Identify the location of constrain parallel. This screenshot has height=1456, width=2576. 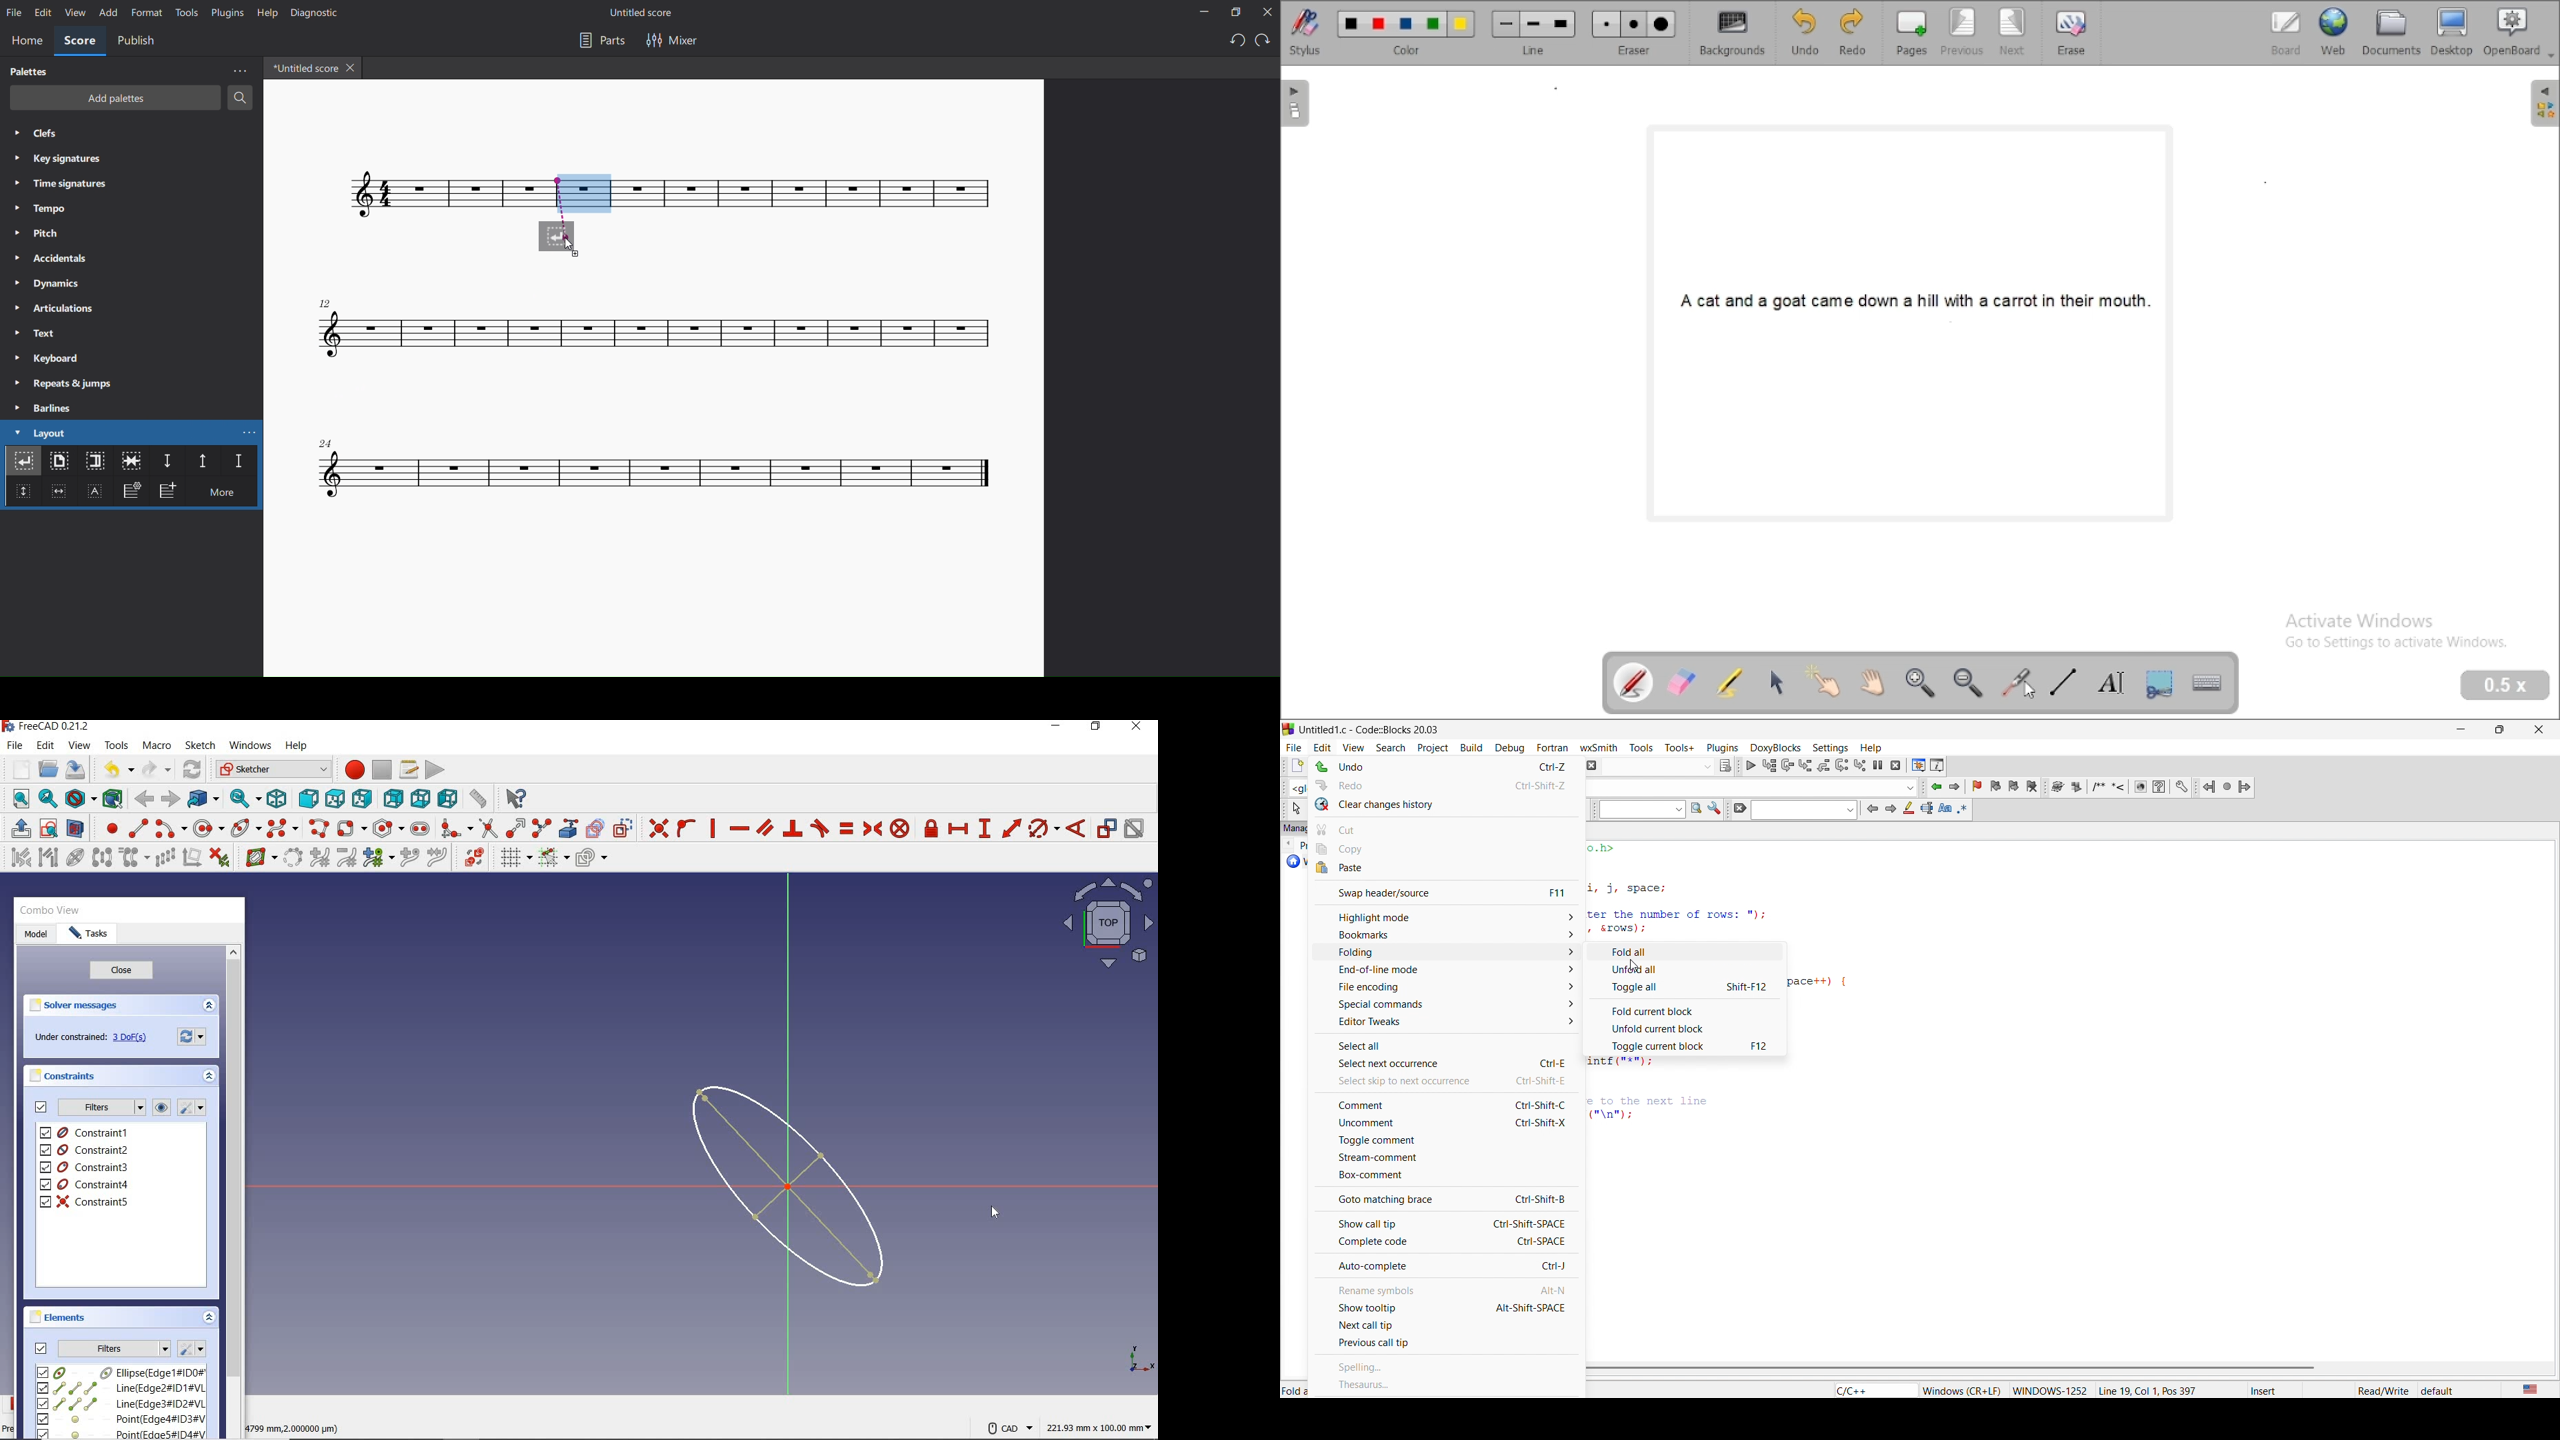
(764, 827).